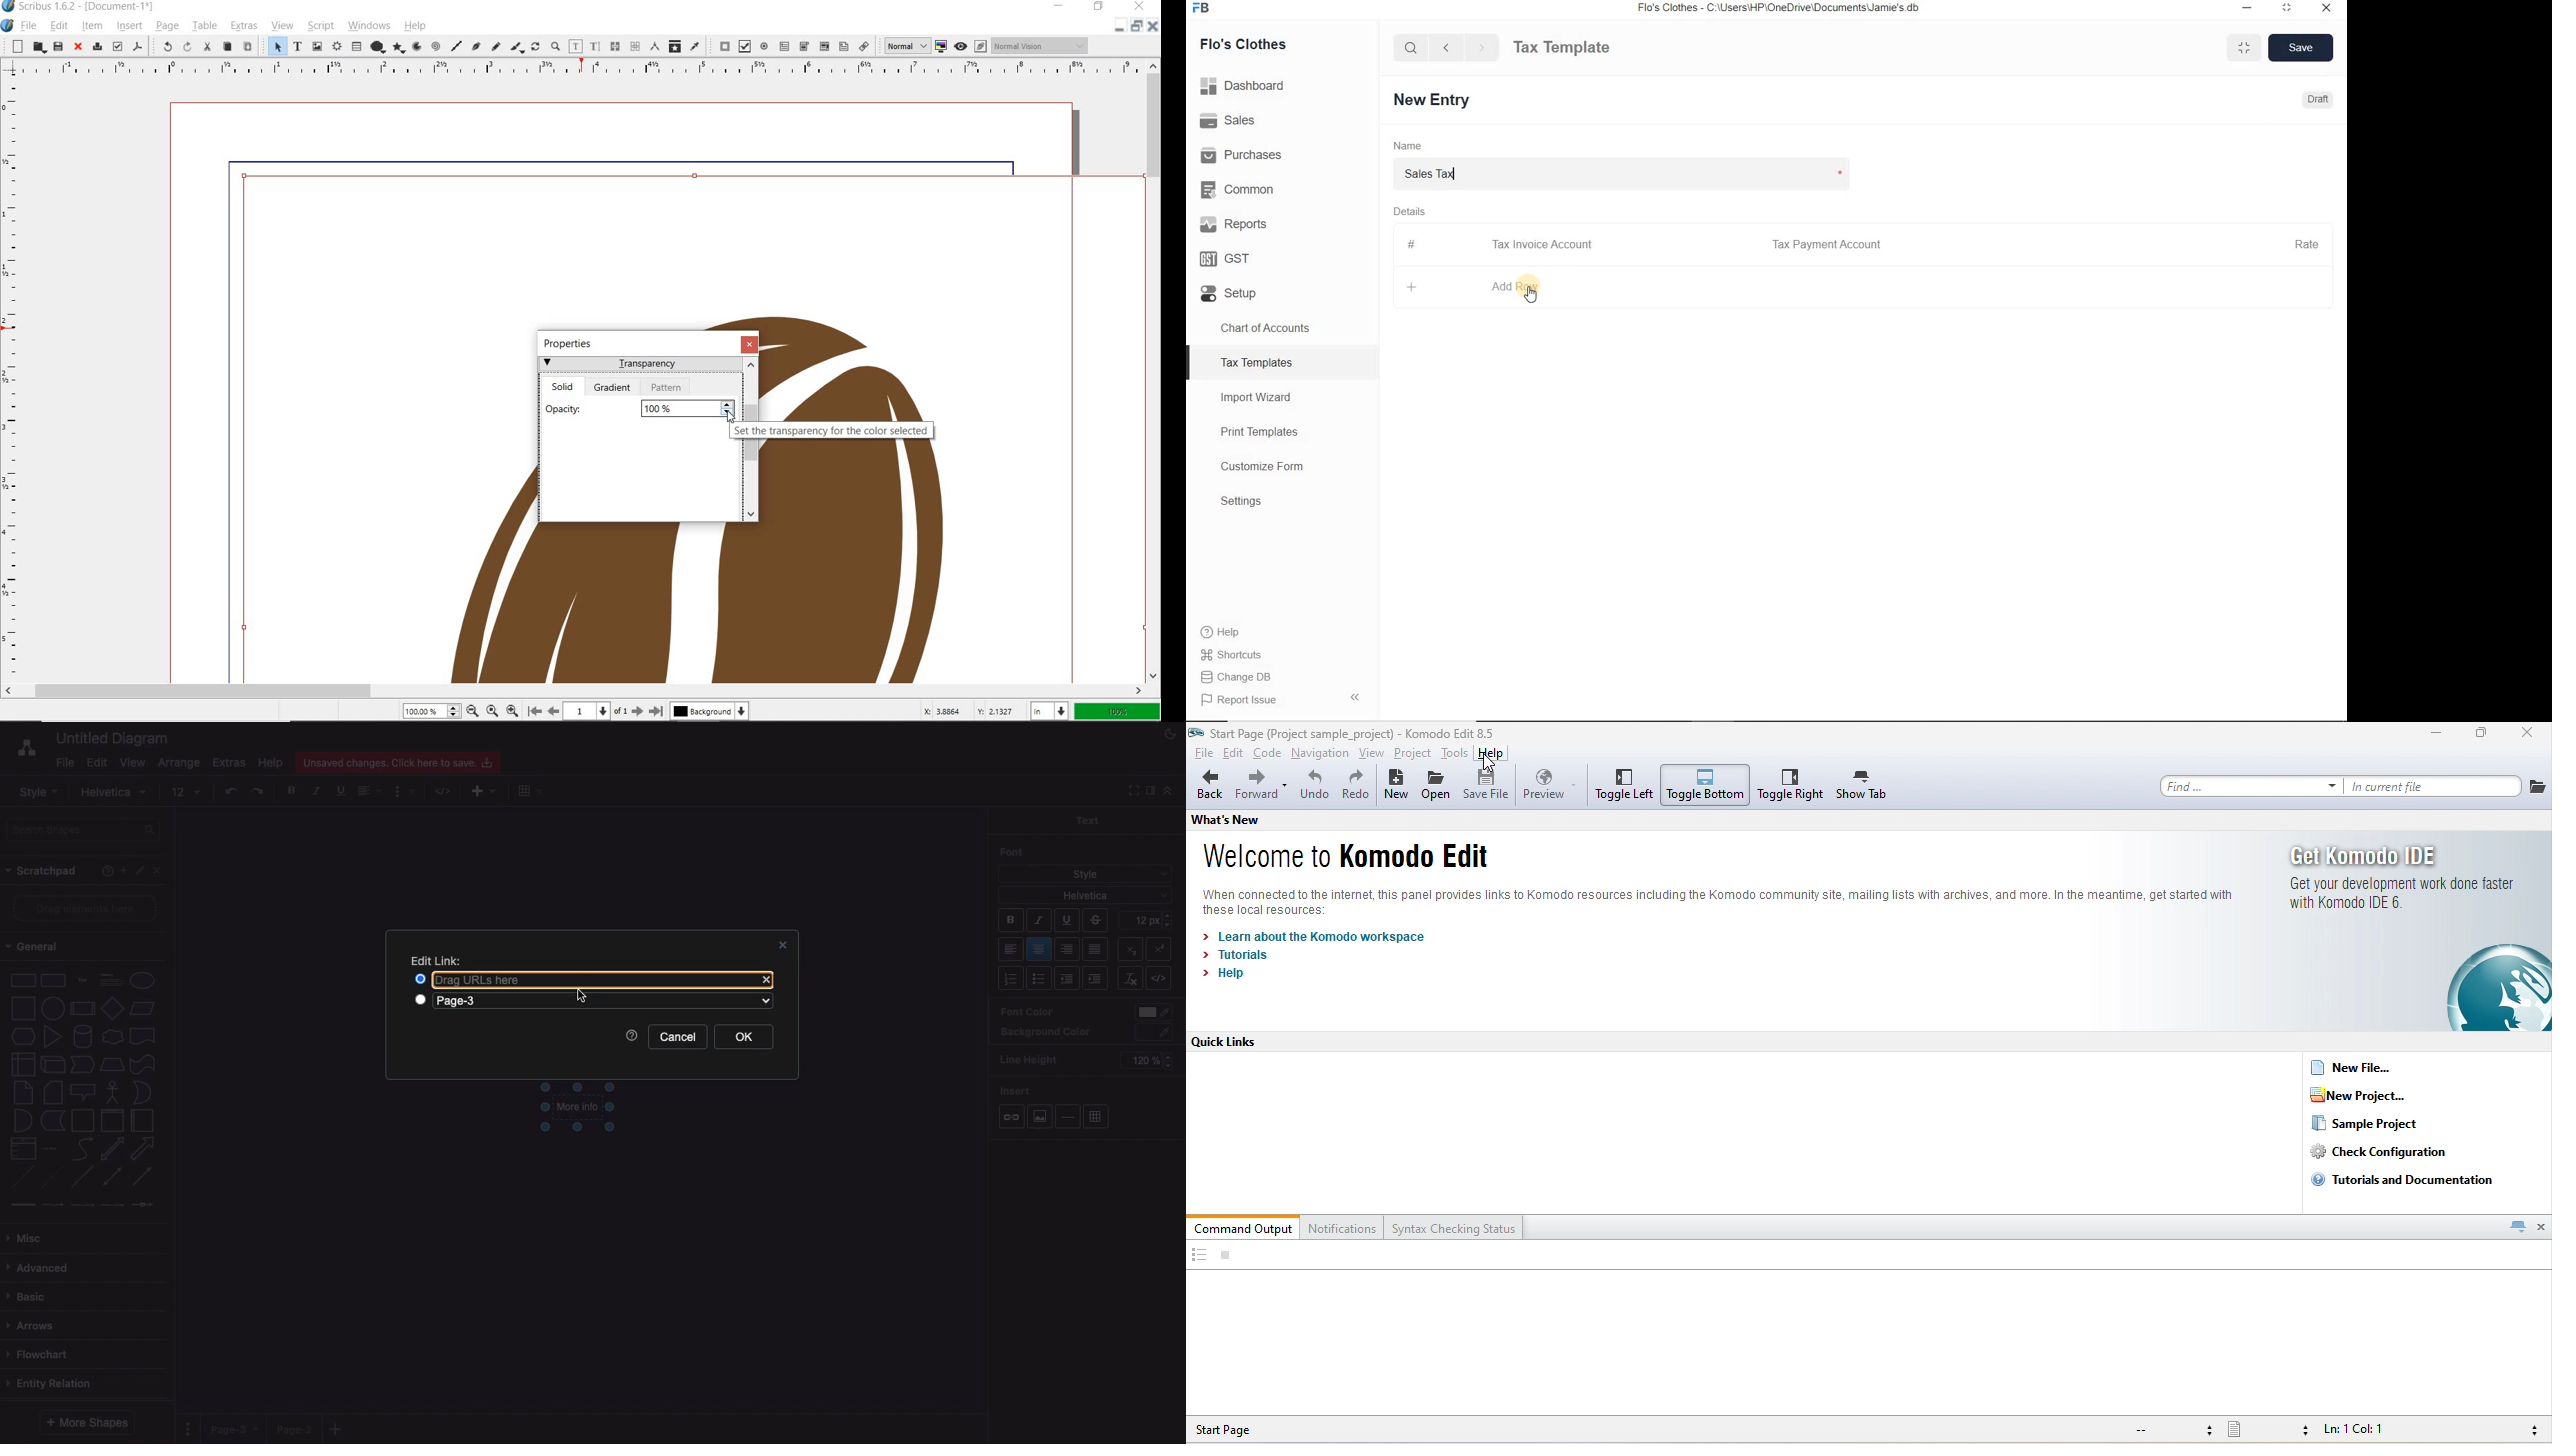 The image size is (2576, 1456). Describe the element at coordinates (259, 791) in the screenshot. I see `Redo` at that location.